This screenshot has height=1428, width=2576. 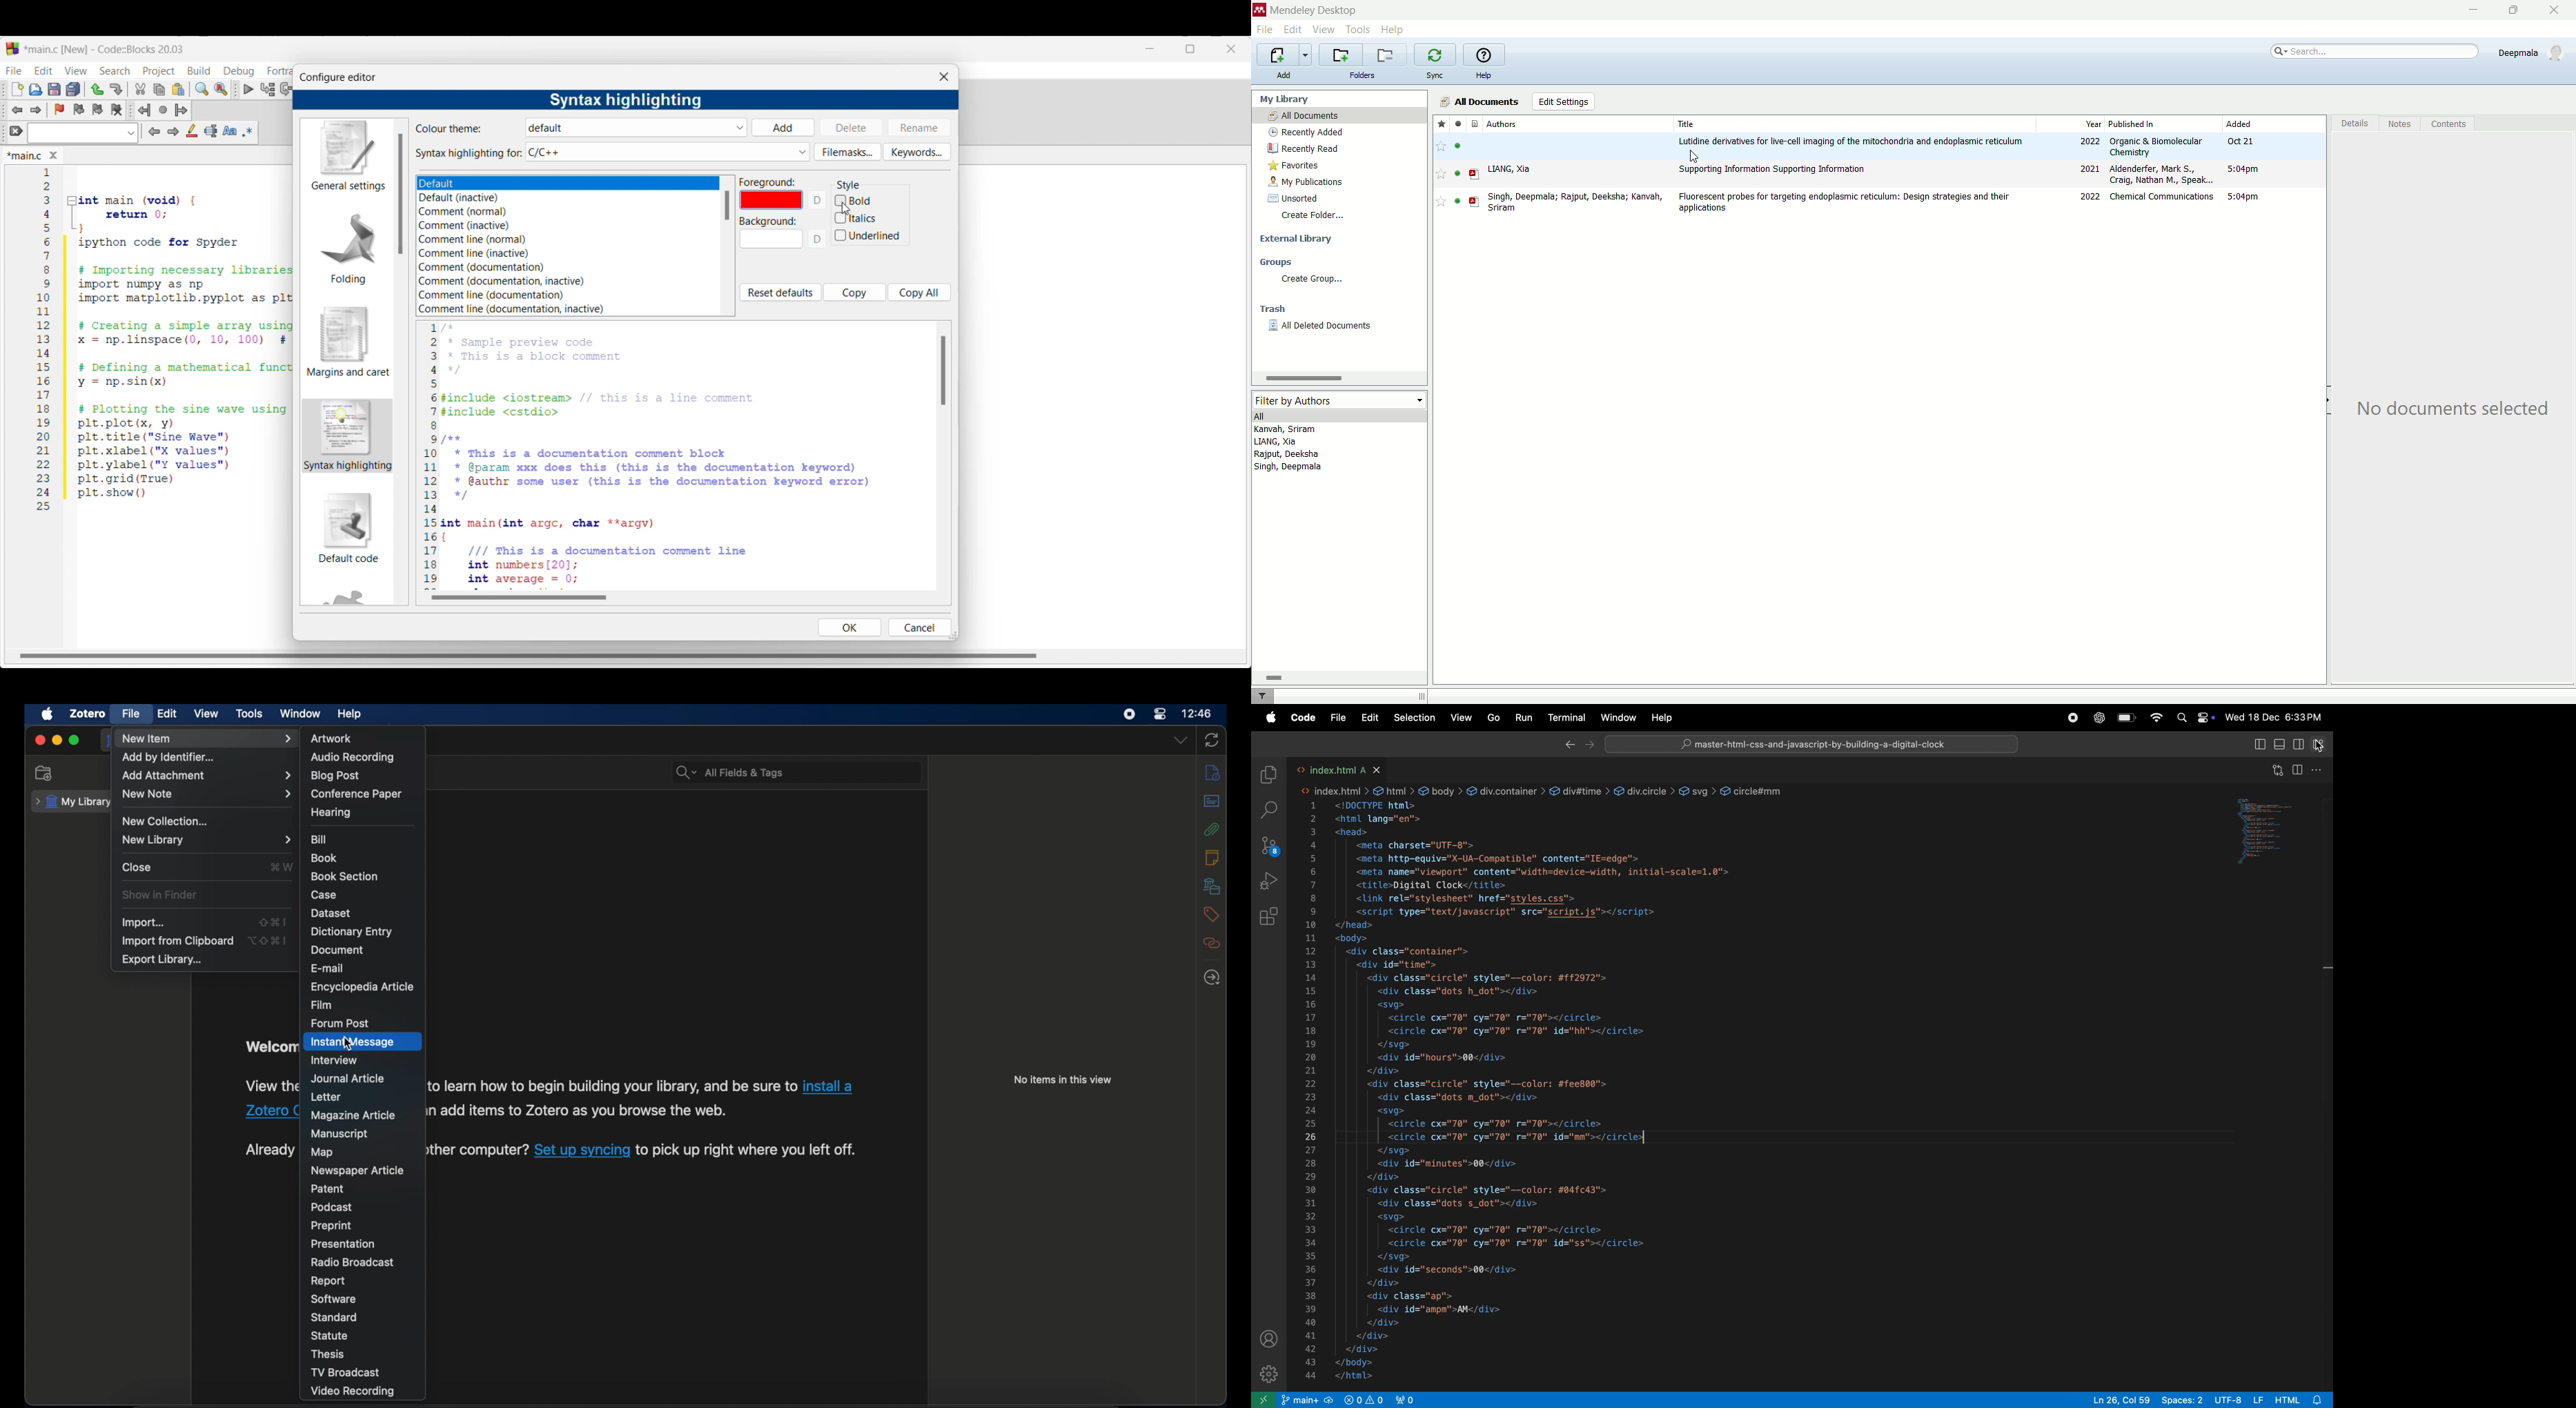 I want to click on Comment line (documentation, inactive, so click(x=512, y=309).